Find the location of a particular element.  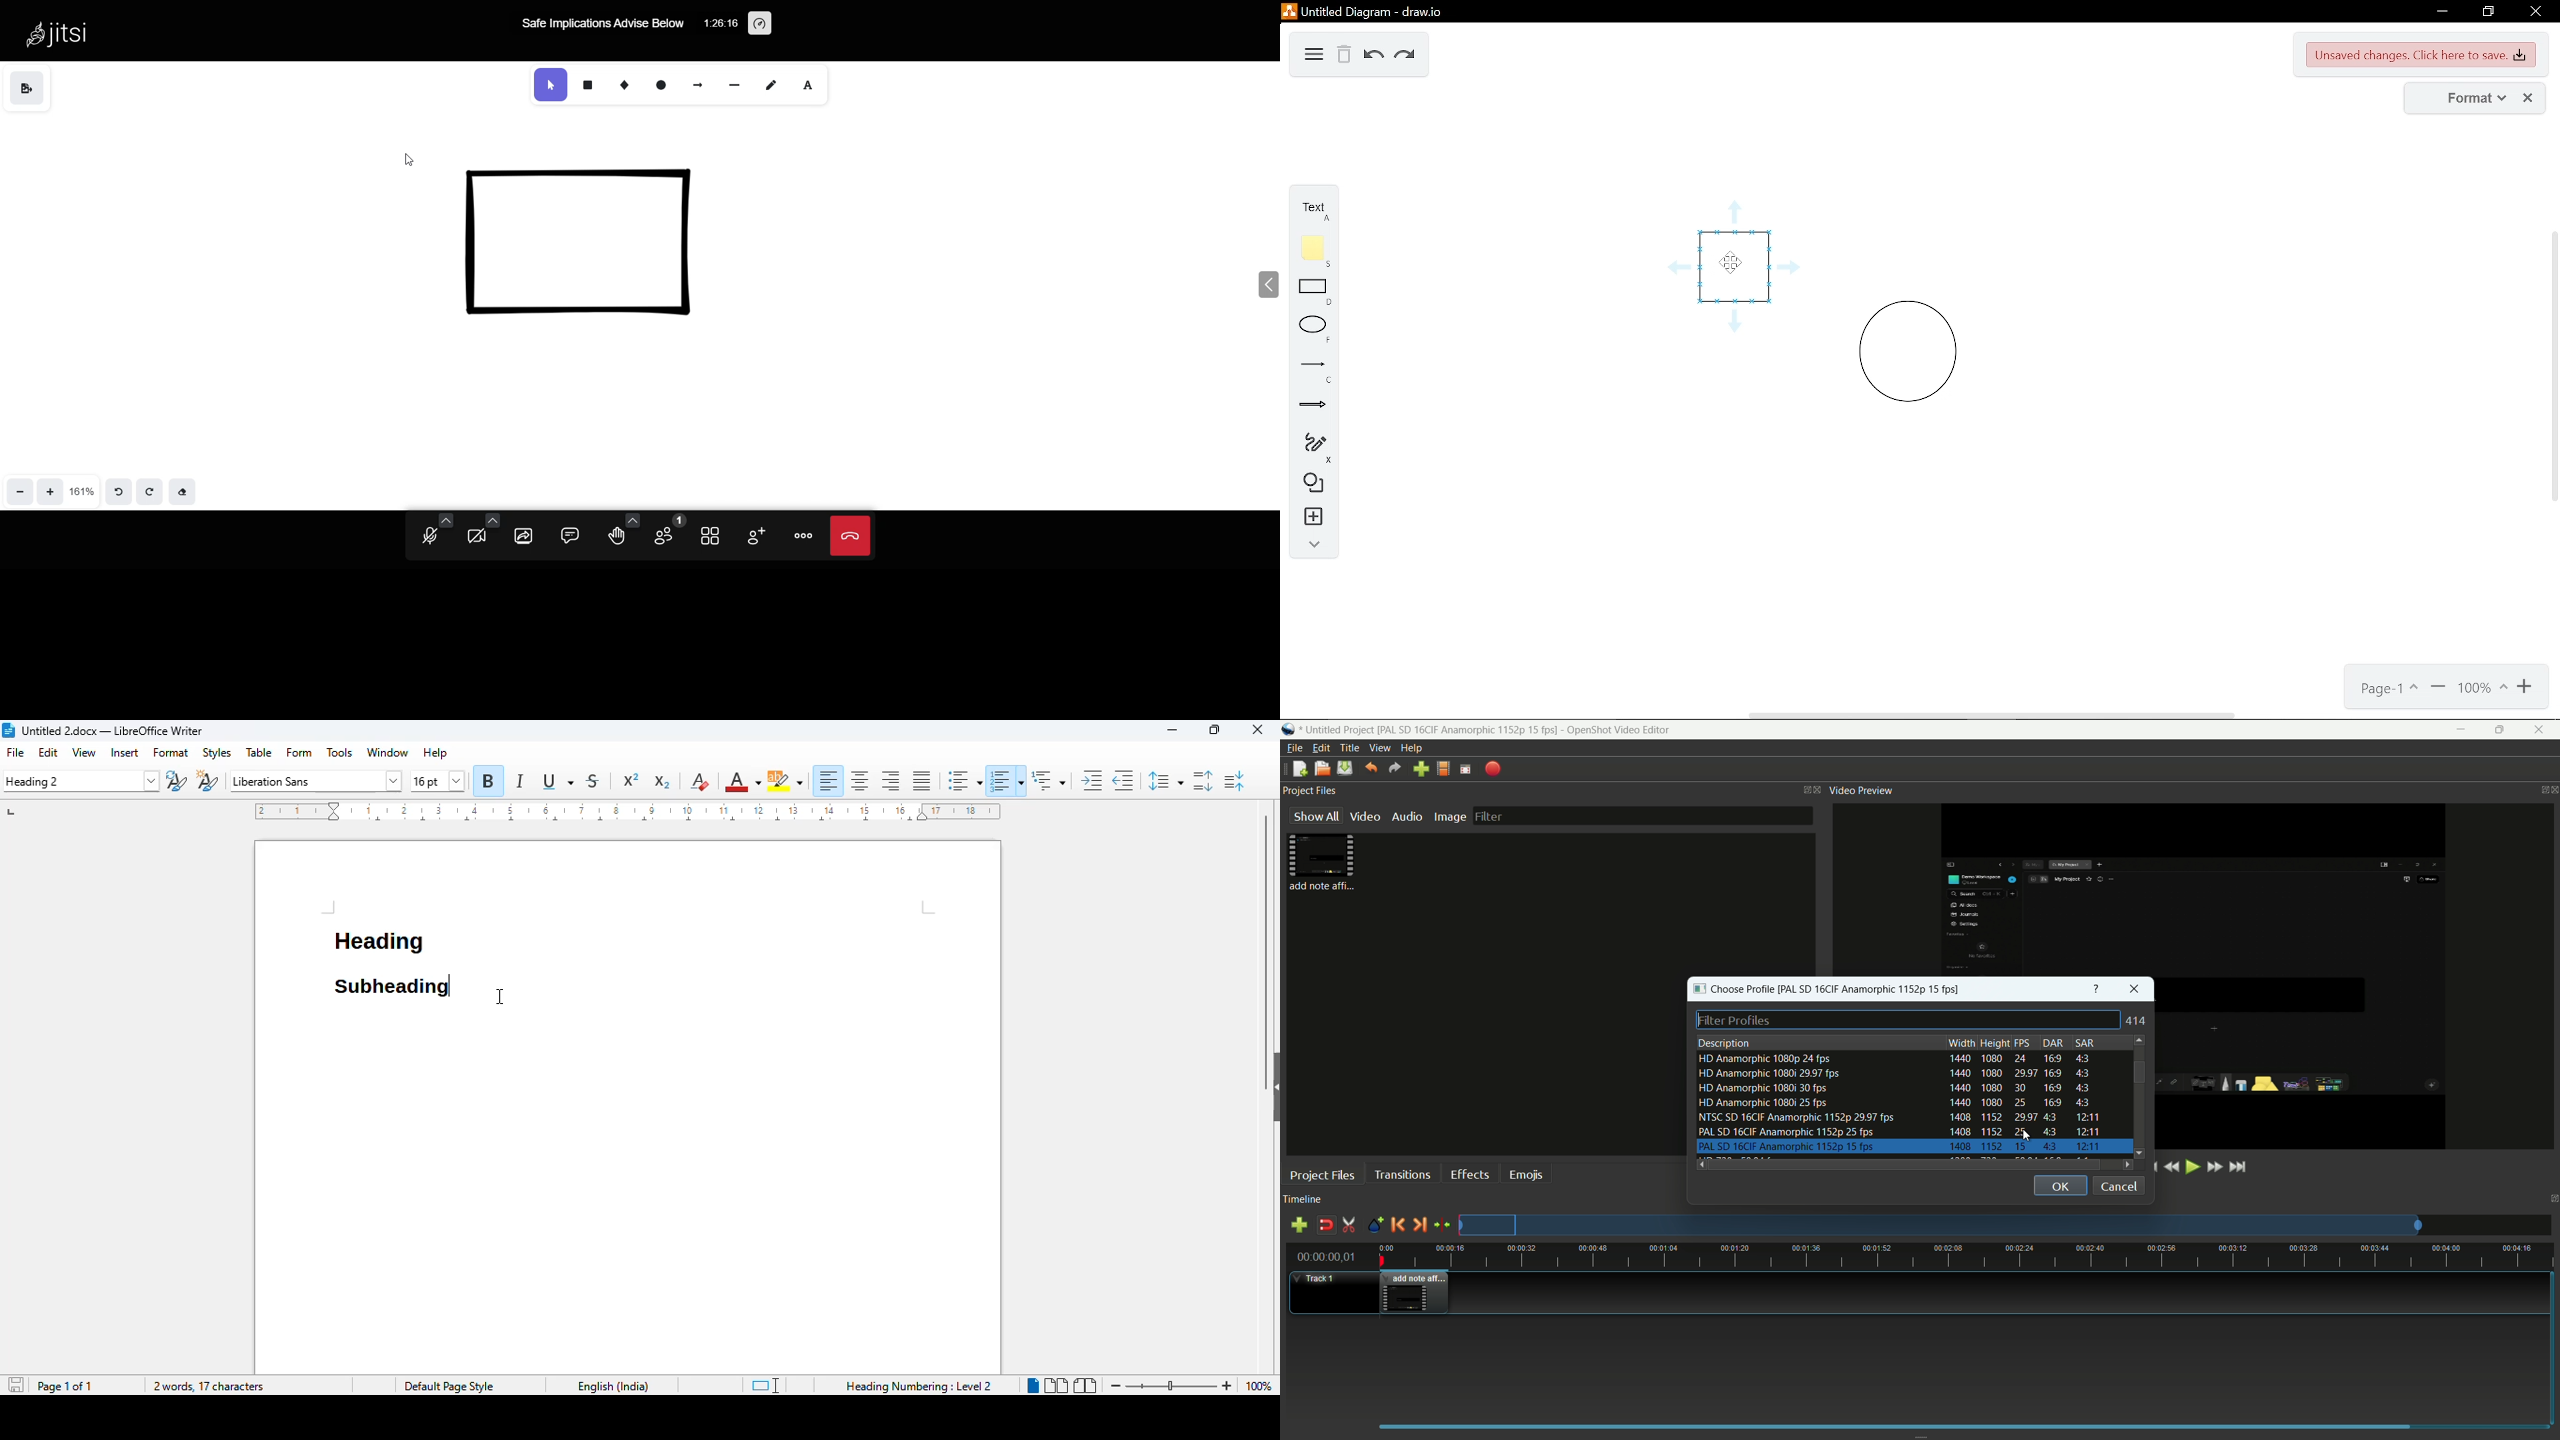

format is located at coordinates (171, 753).